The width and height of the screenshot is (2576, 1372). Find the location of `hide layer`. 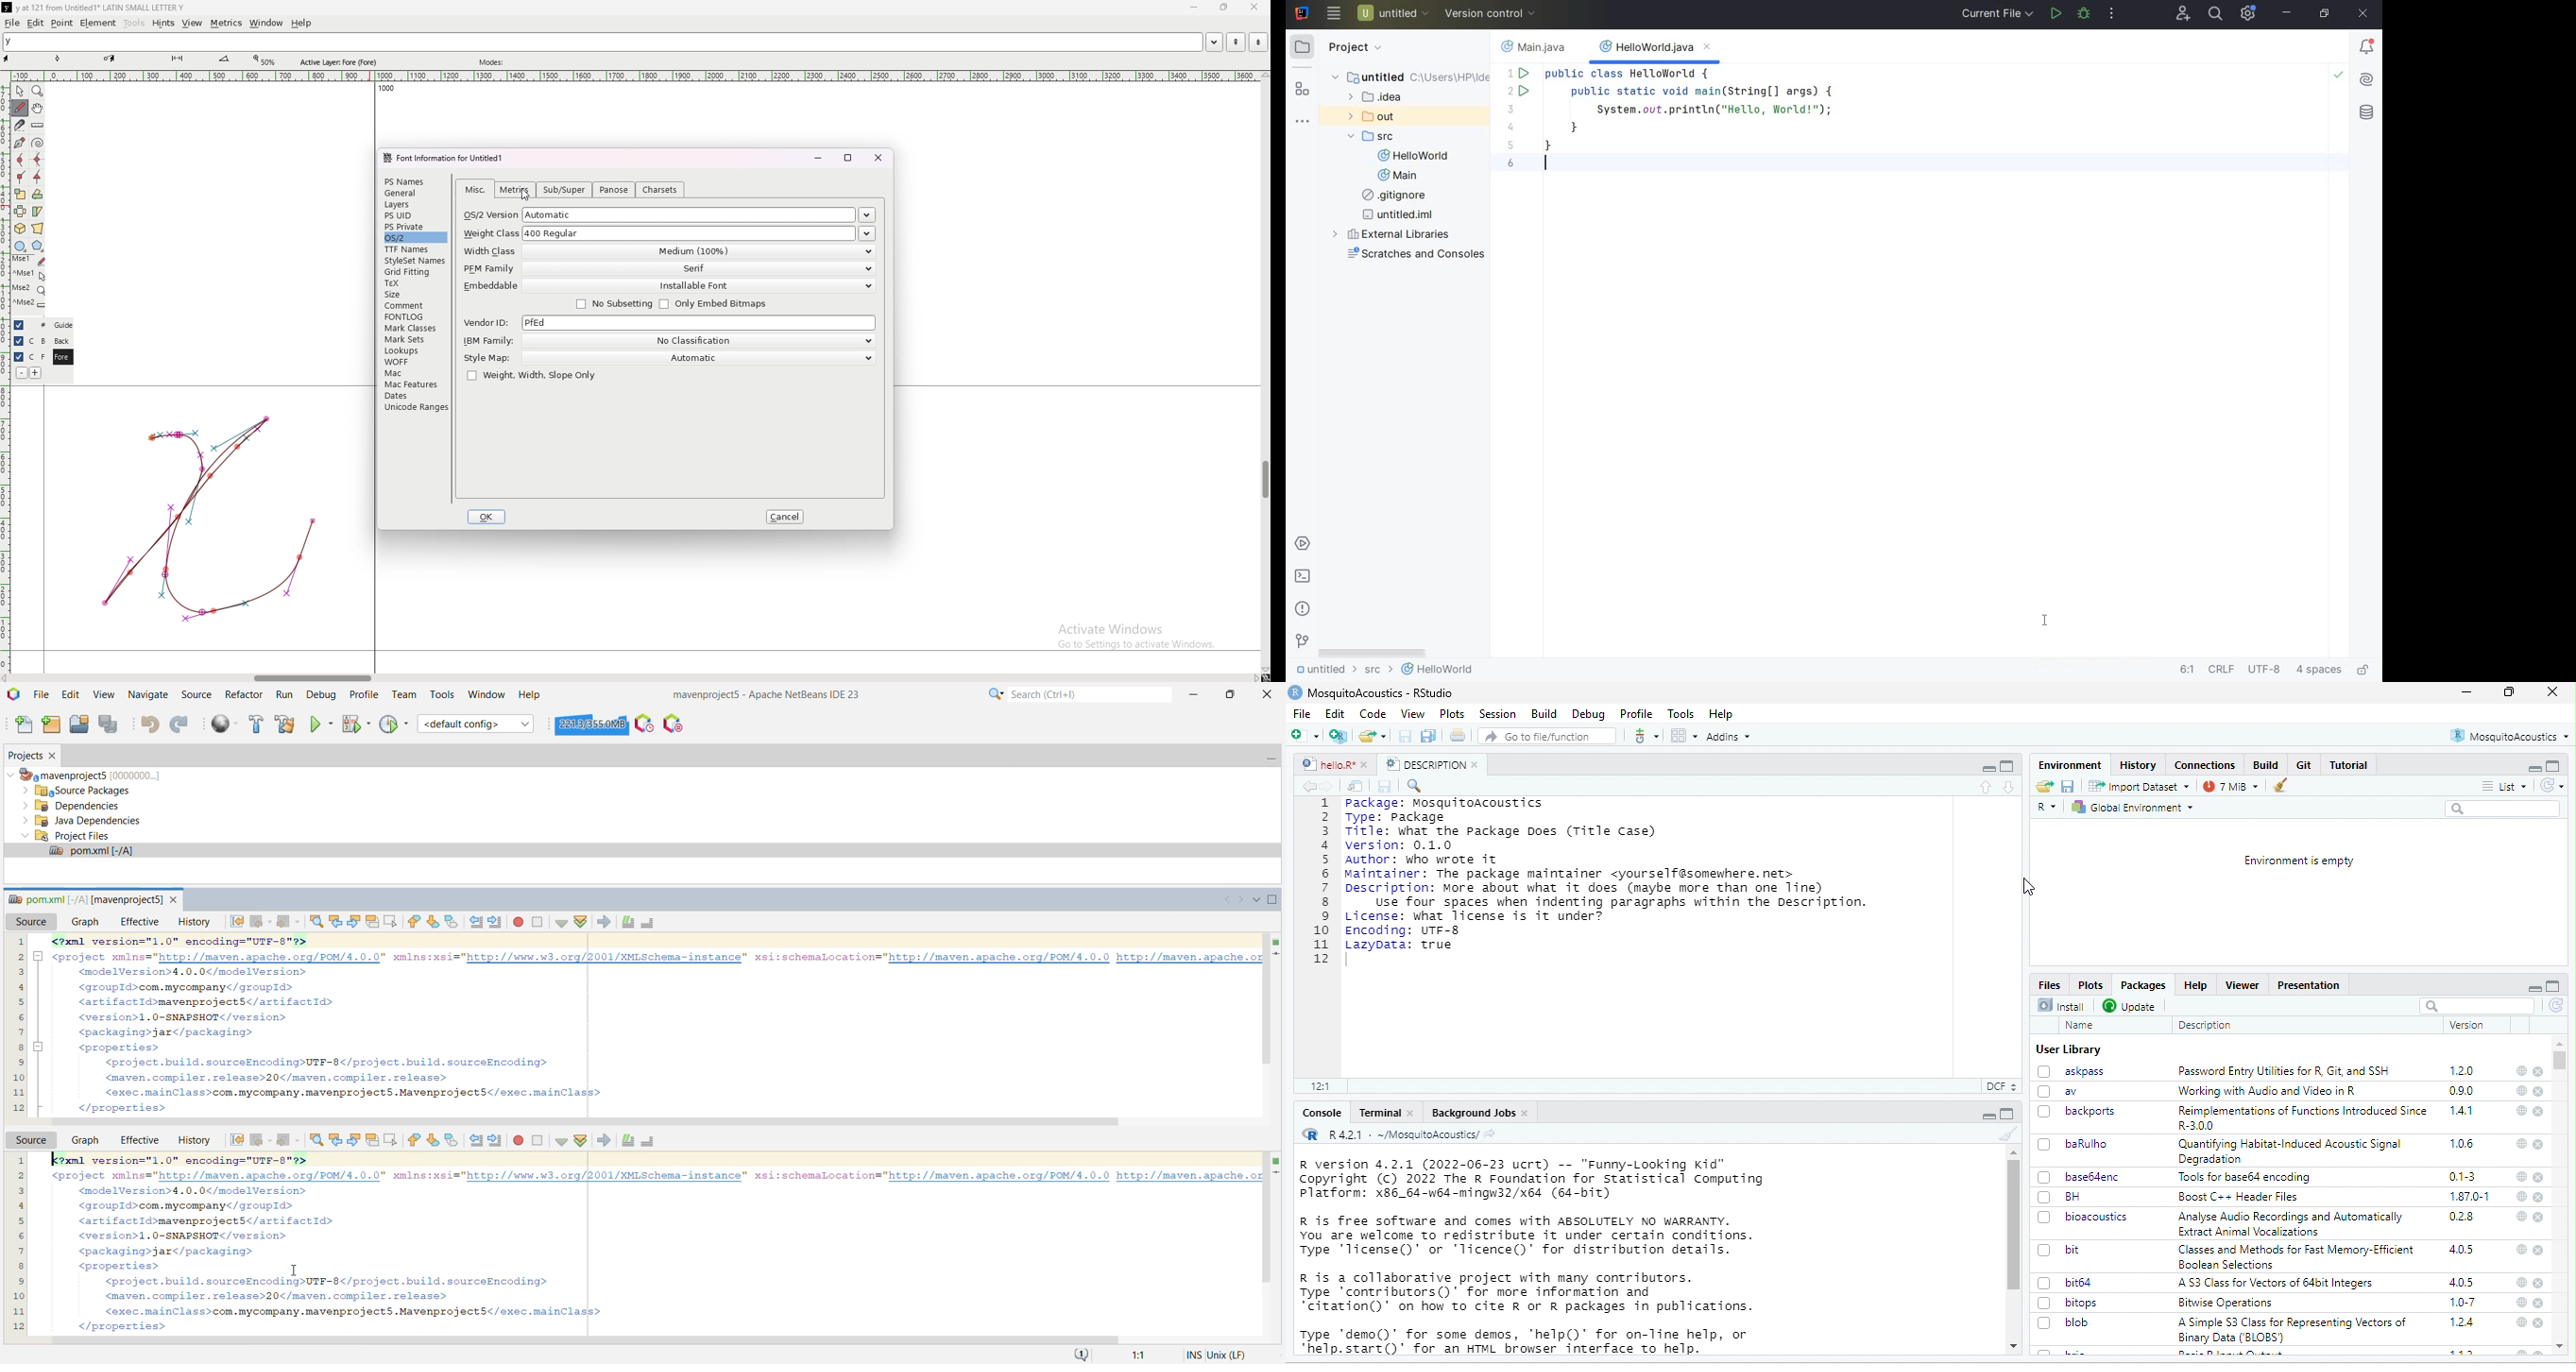

hide layer is located at coordinates (19, 357).